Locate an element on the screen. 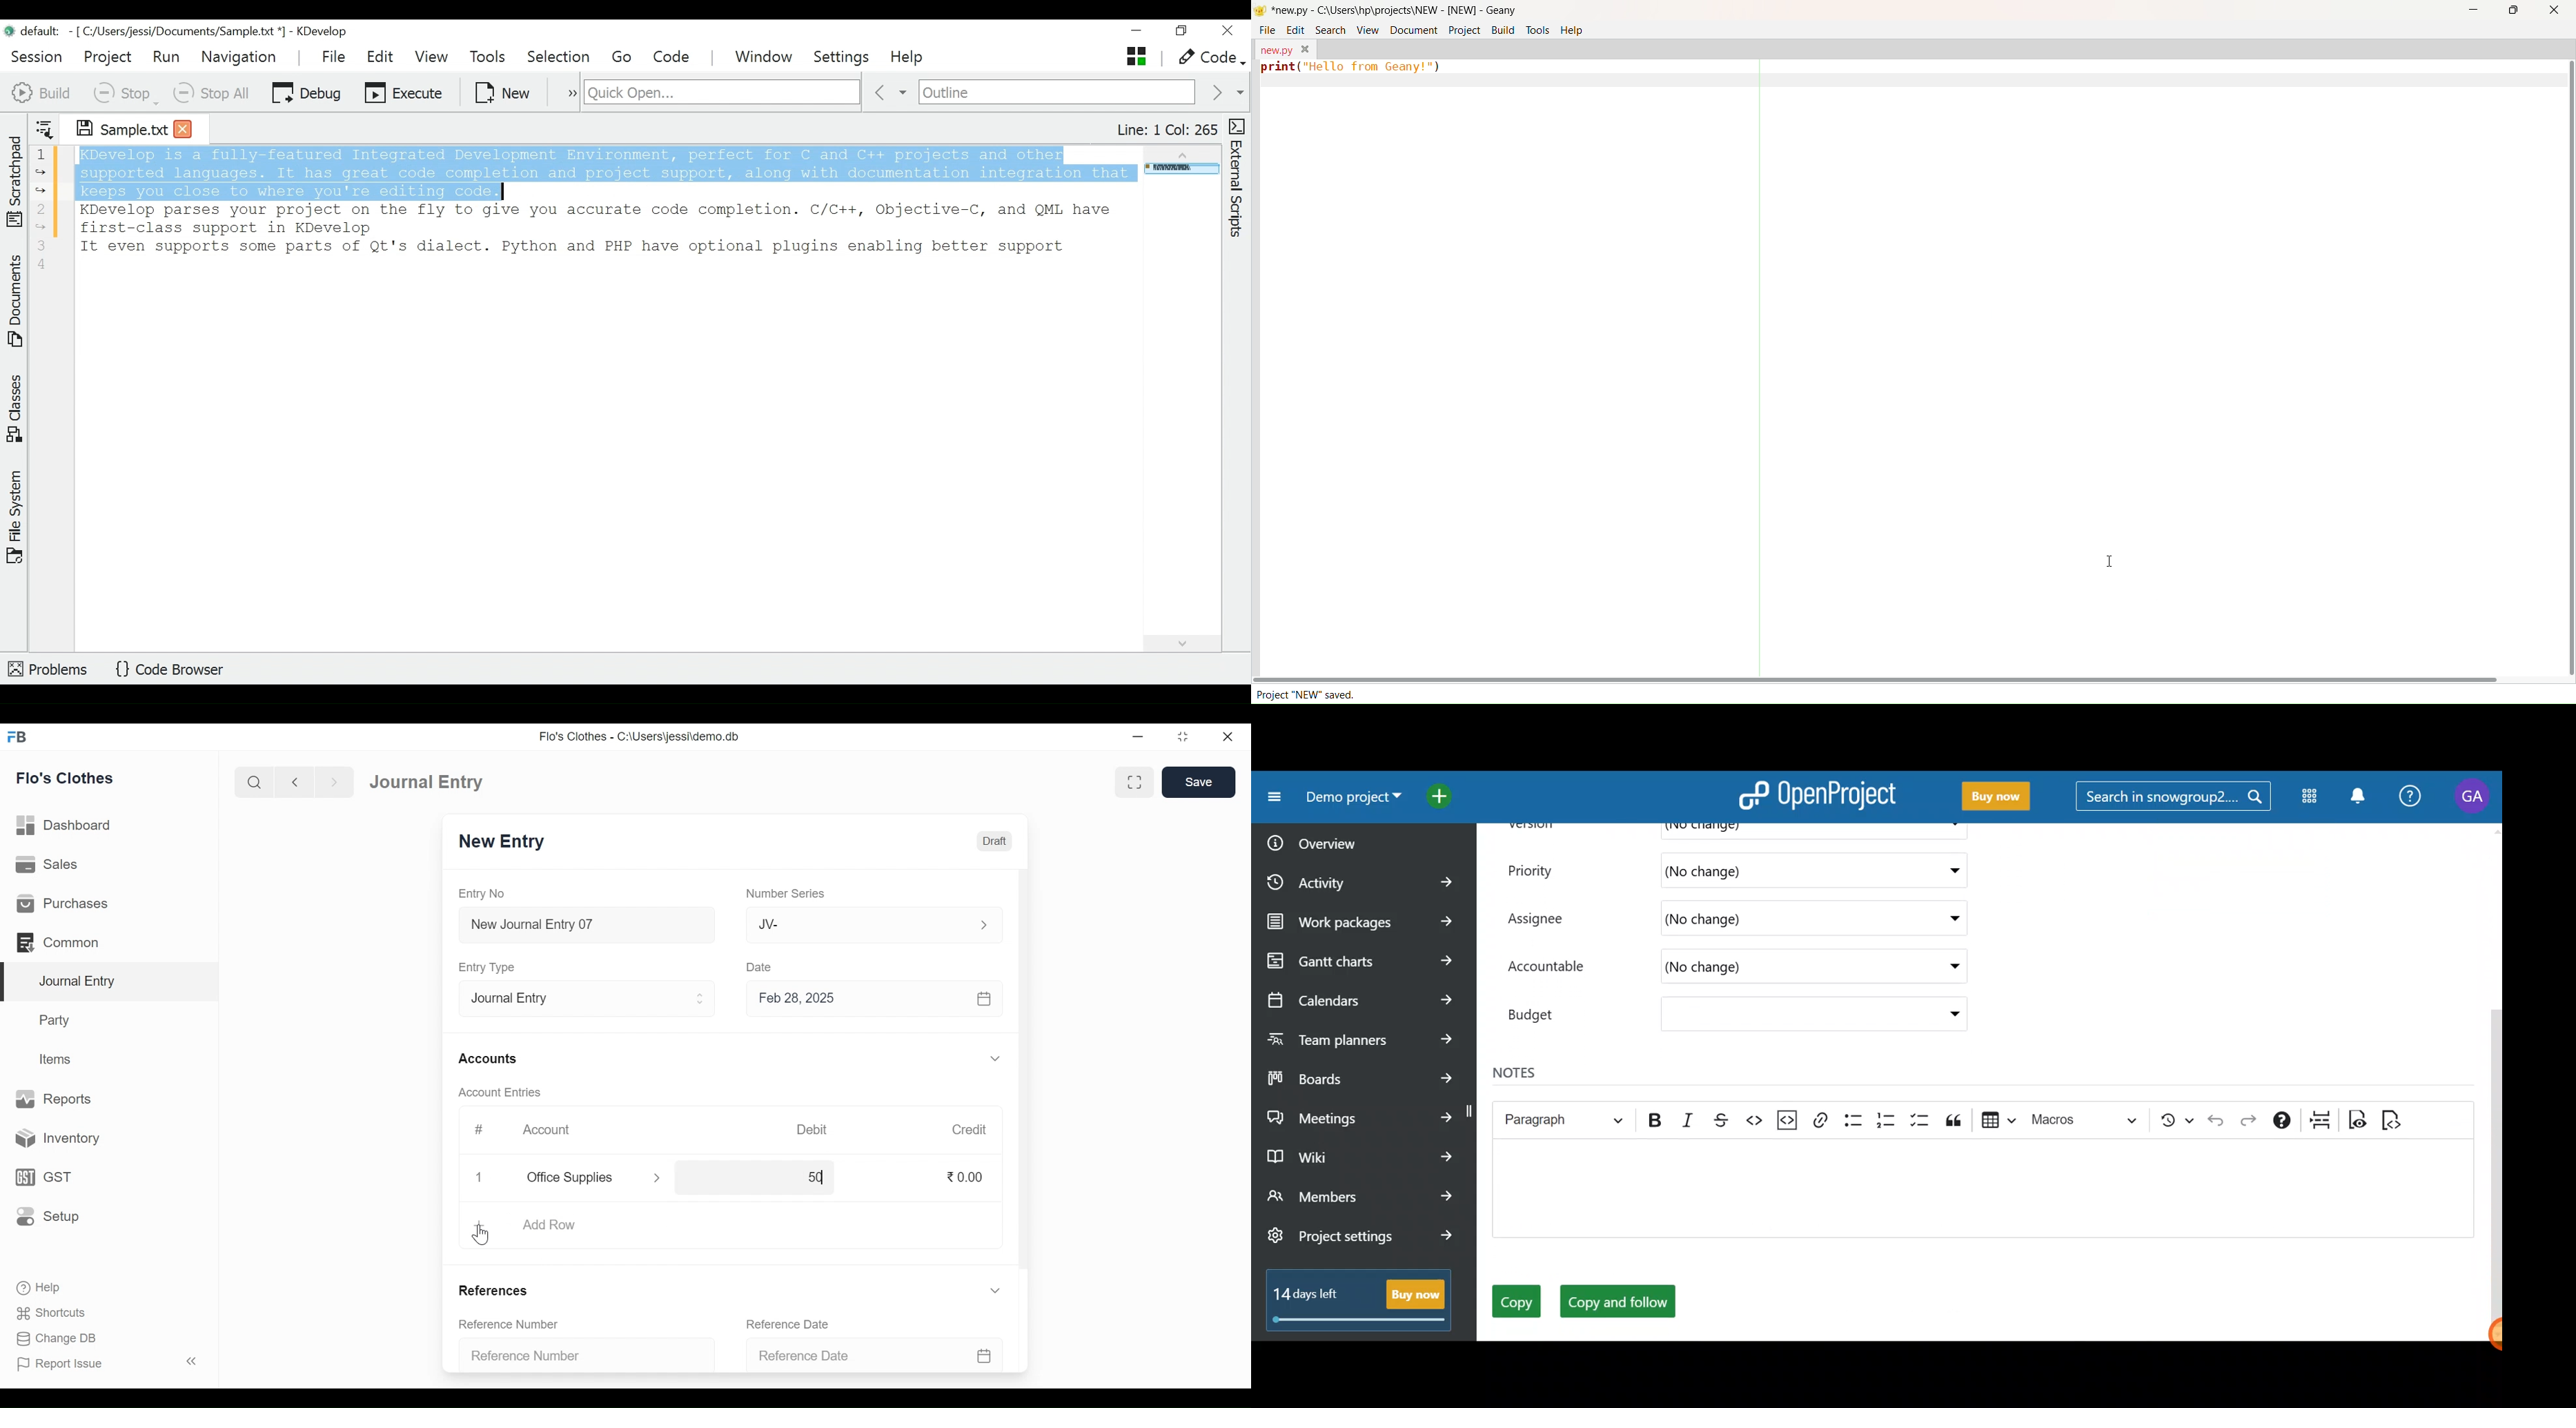 The width and height of the screenshot is (2576, 1428). Entry Type is located at coordinates (490, 967).